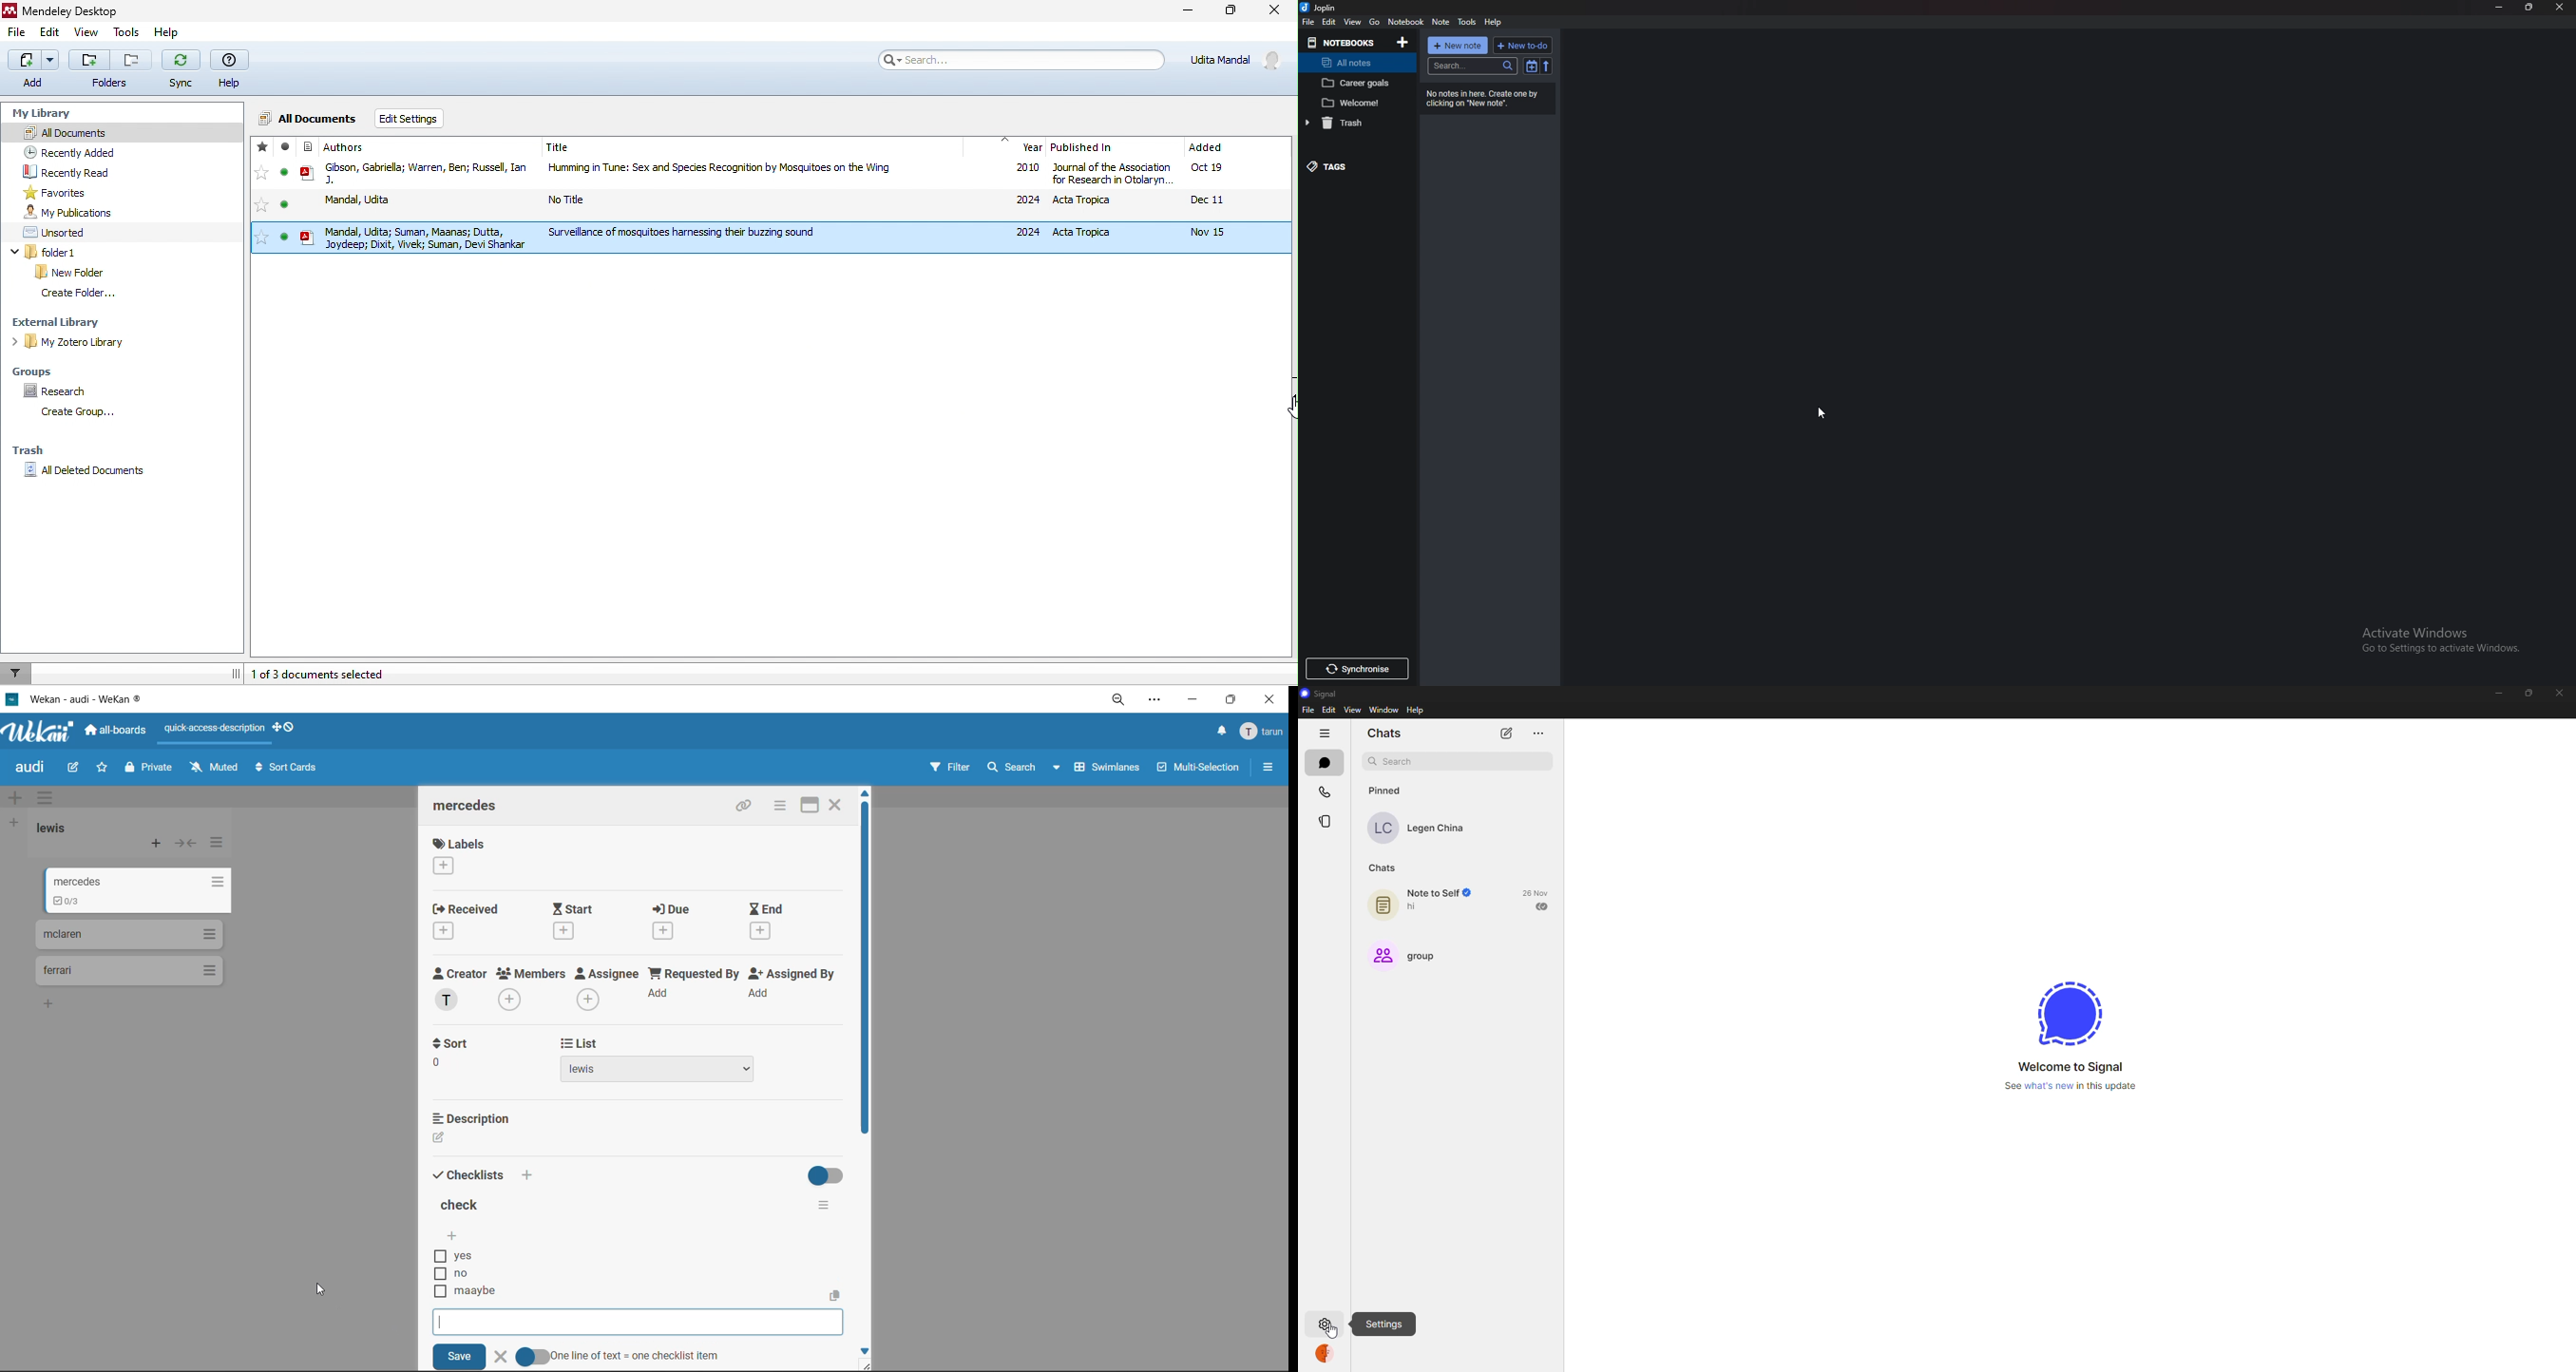 This screenshot has width=2576, height=1372. Describe the element at coordinates (1404, 42) in the screenshot. I see `add notebook` at that location.